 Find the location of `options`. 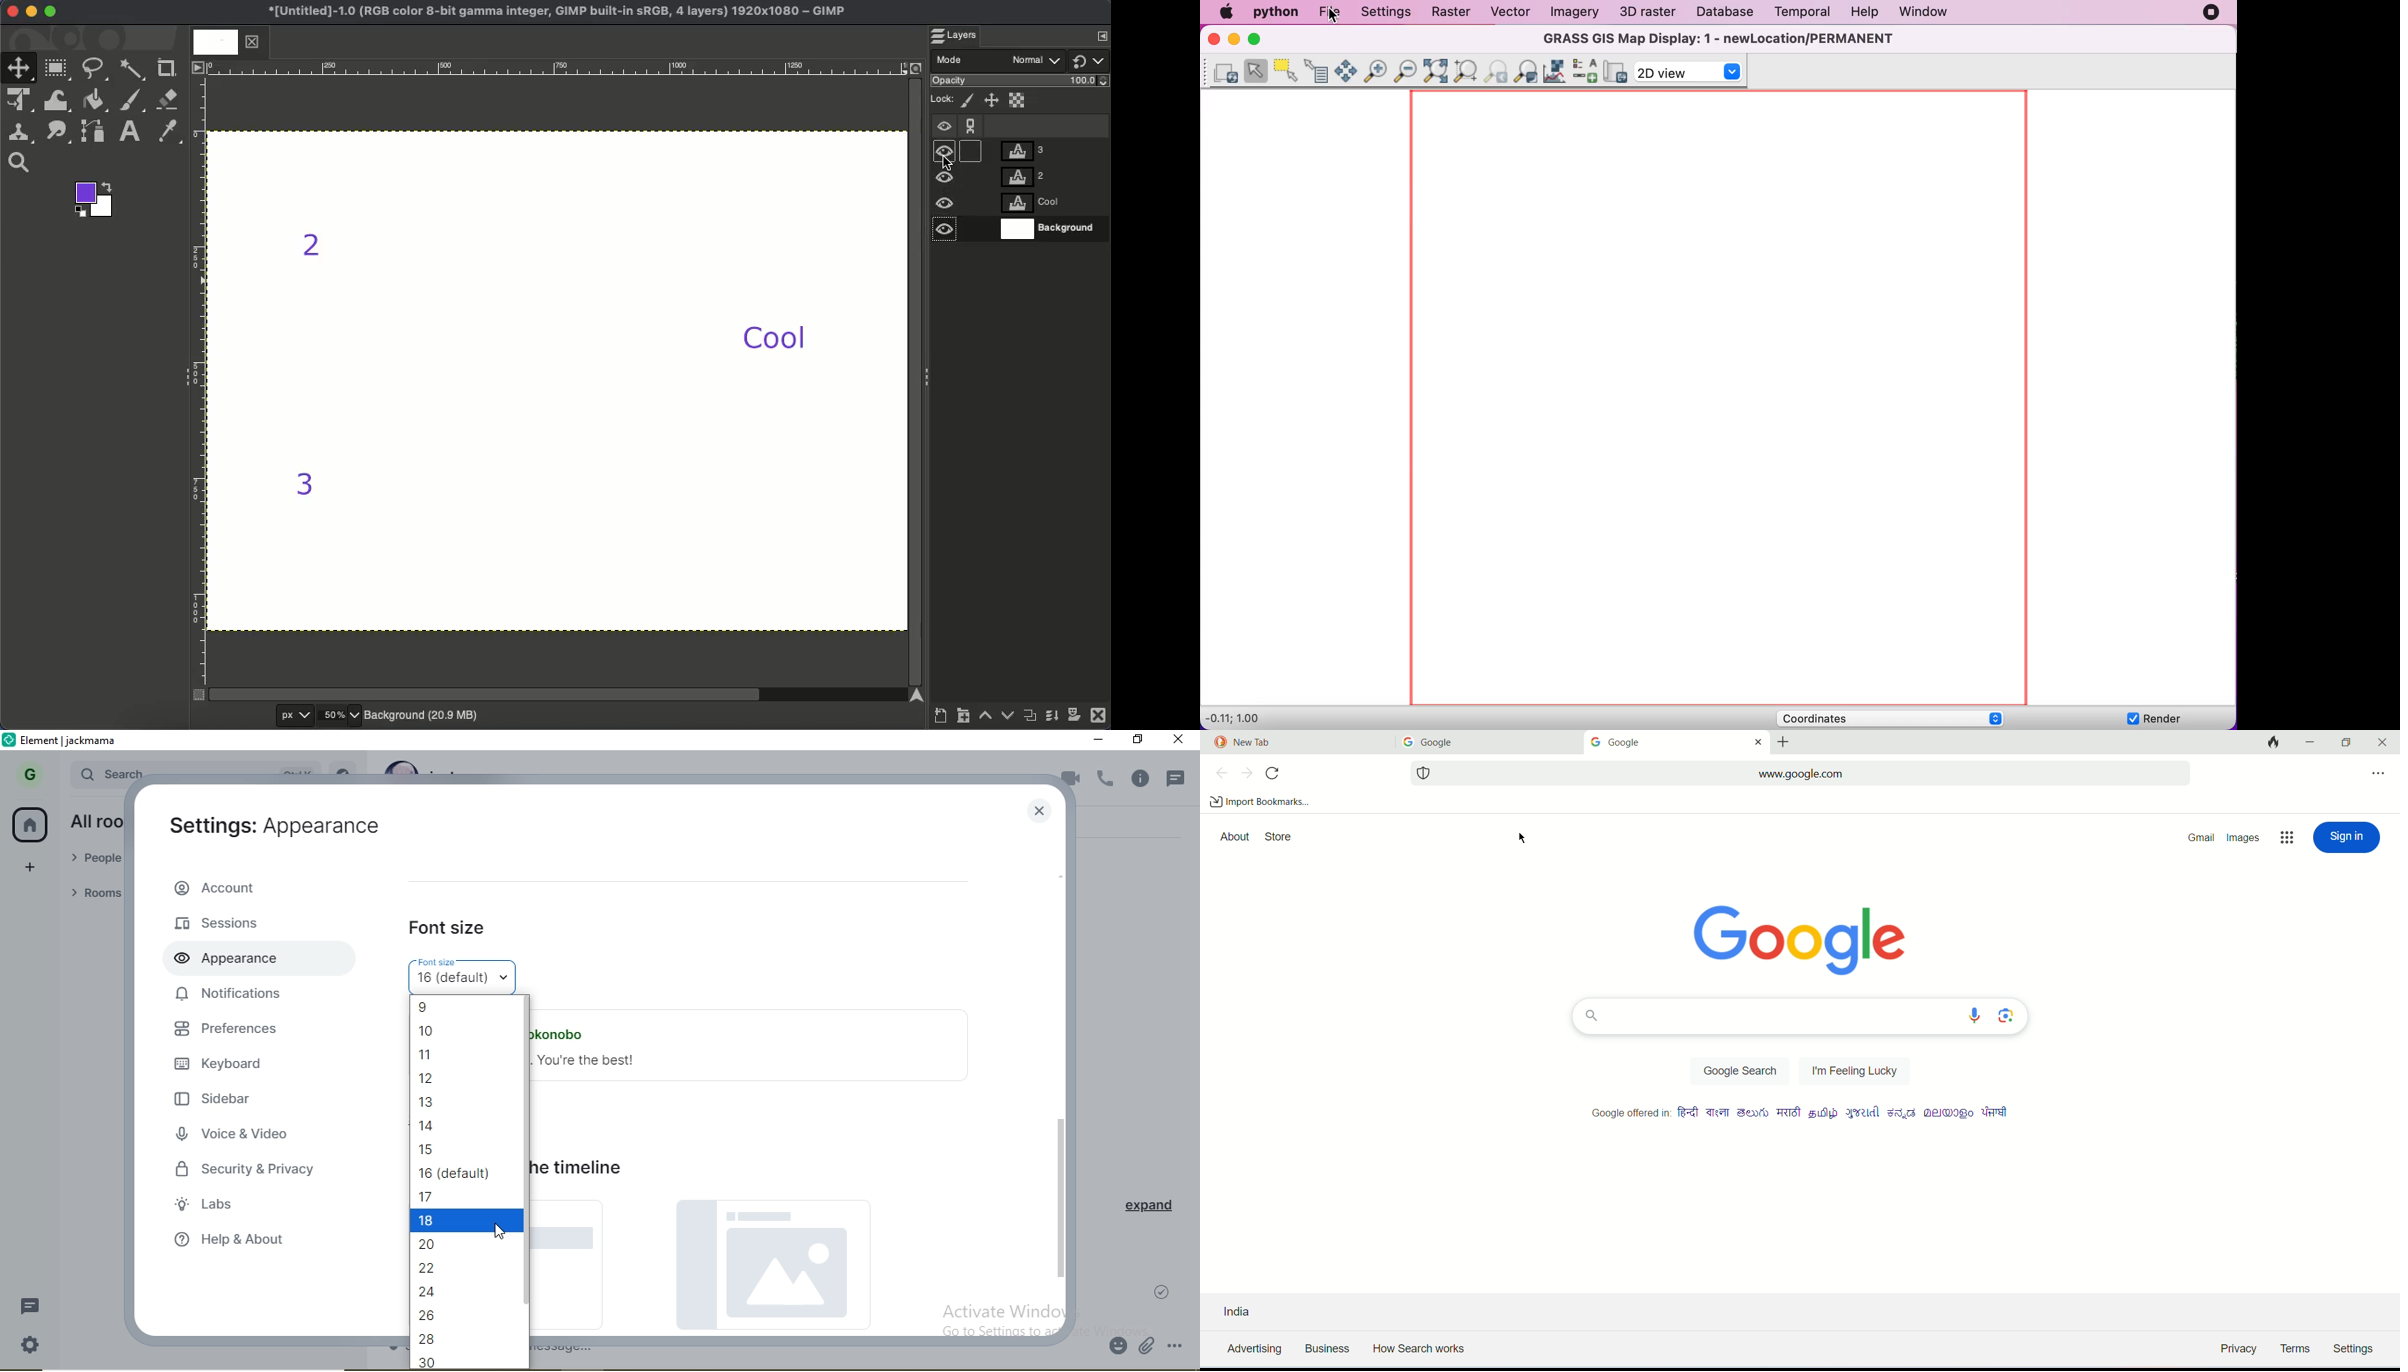

options is located at coordinates (2288, 838).